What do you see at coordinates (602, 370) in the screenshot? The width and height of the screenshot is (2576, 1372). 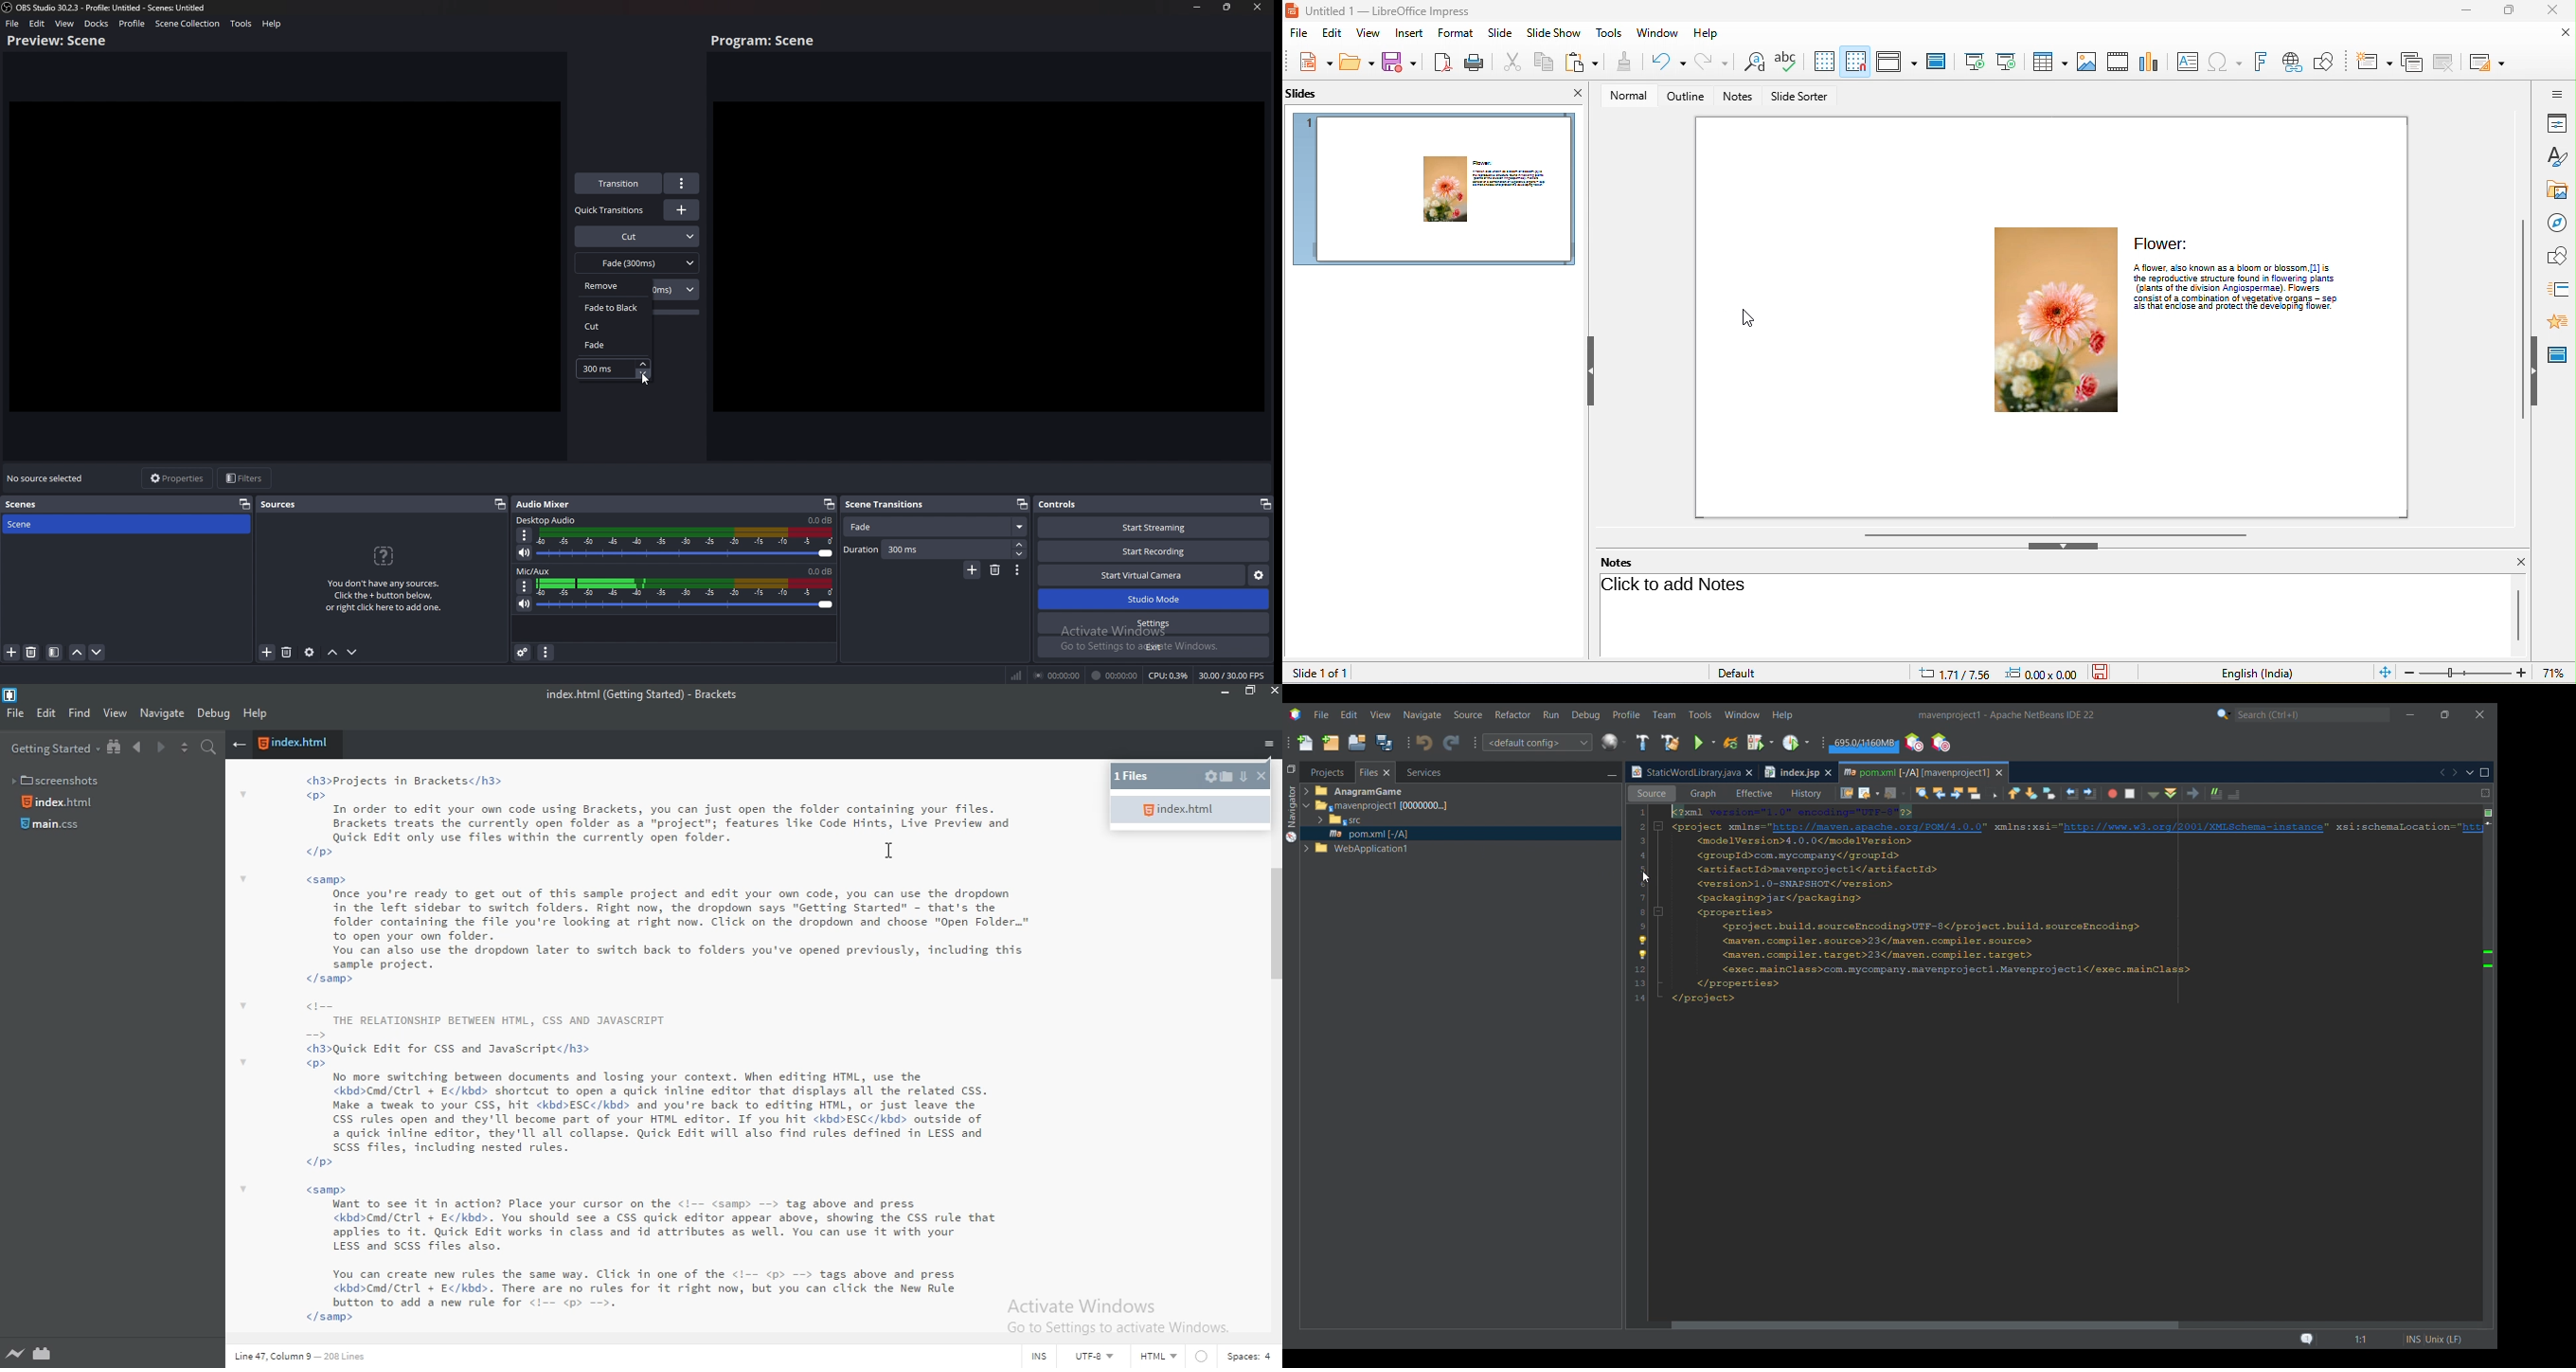 I see `fade timer` at bounding box center [602, 370].